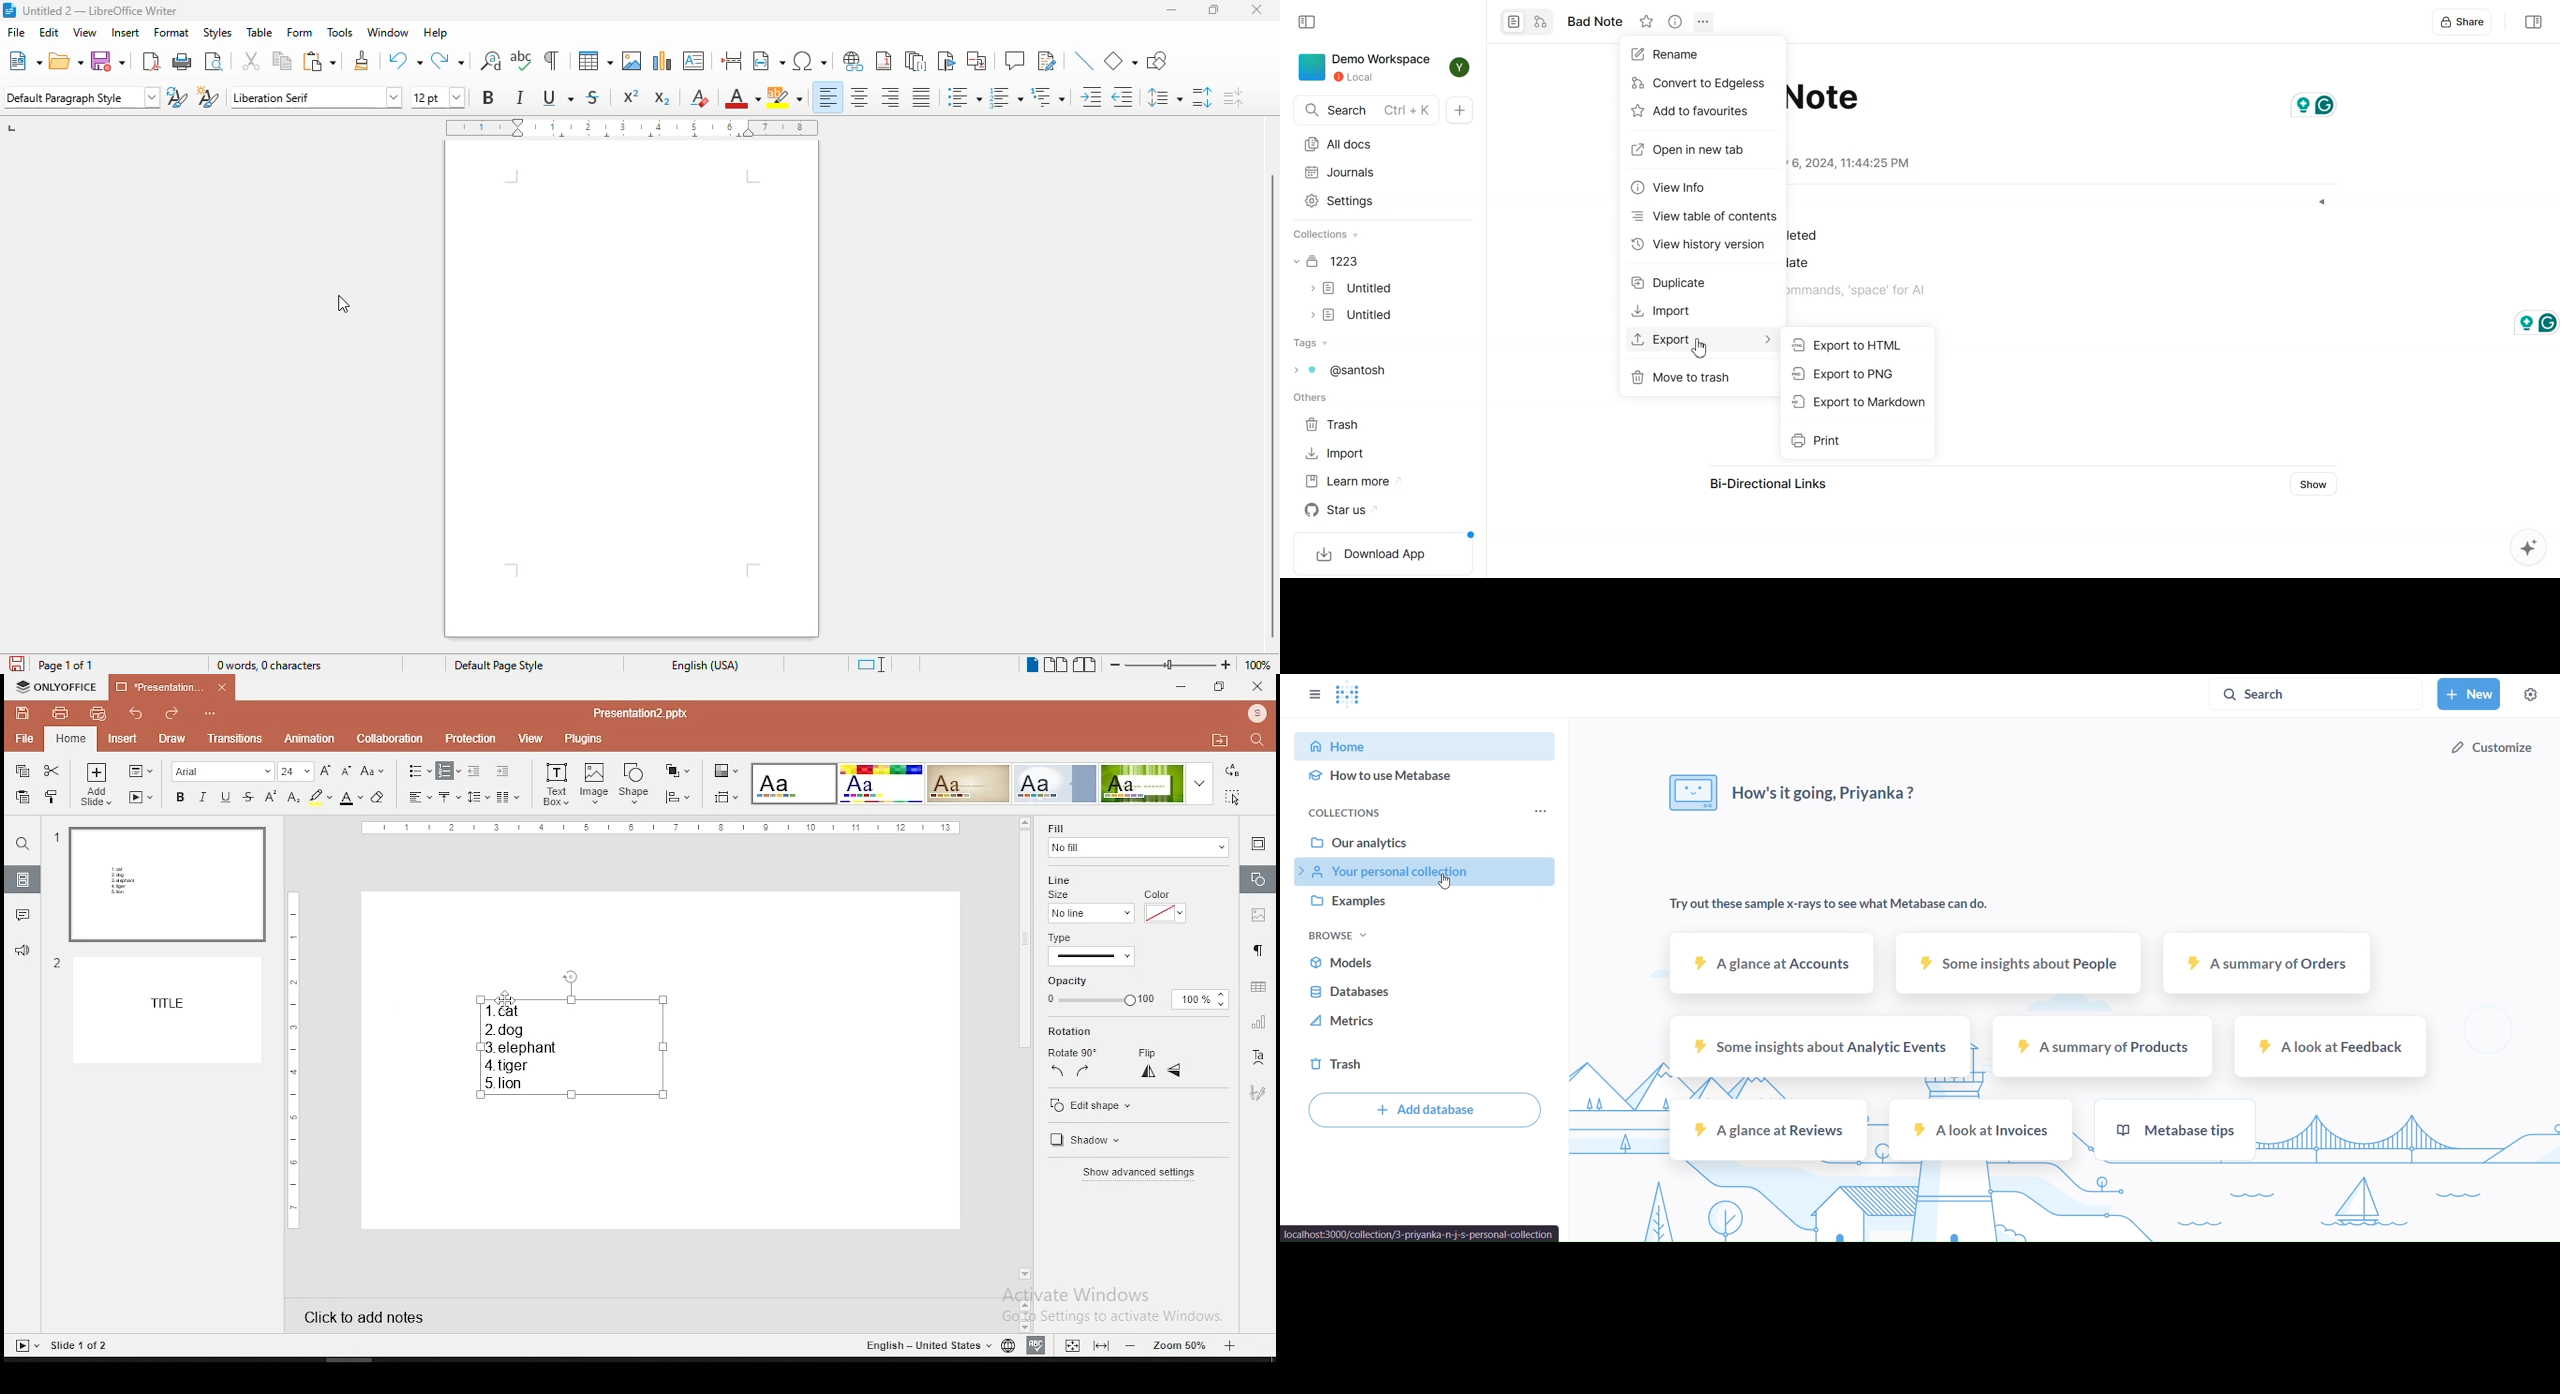 Image resolution: width=2576 pixels, height=1400 pixels. What do you see at coordinates (1425, 1109) in the screenshot?
I see `add database` at bounding box center [1425, 1109].